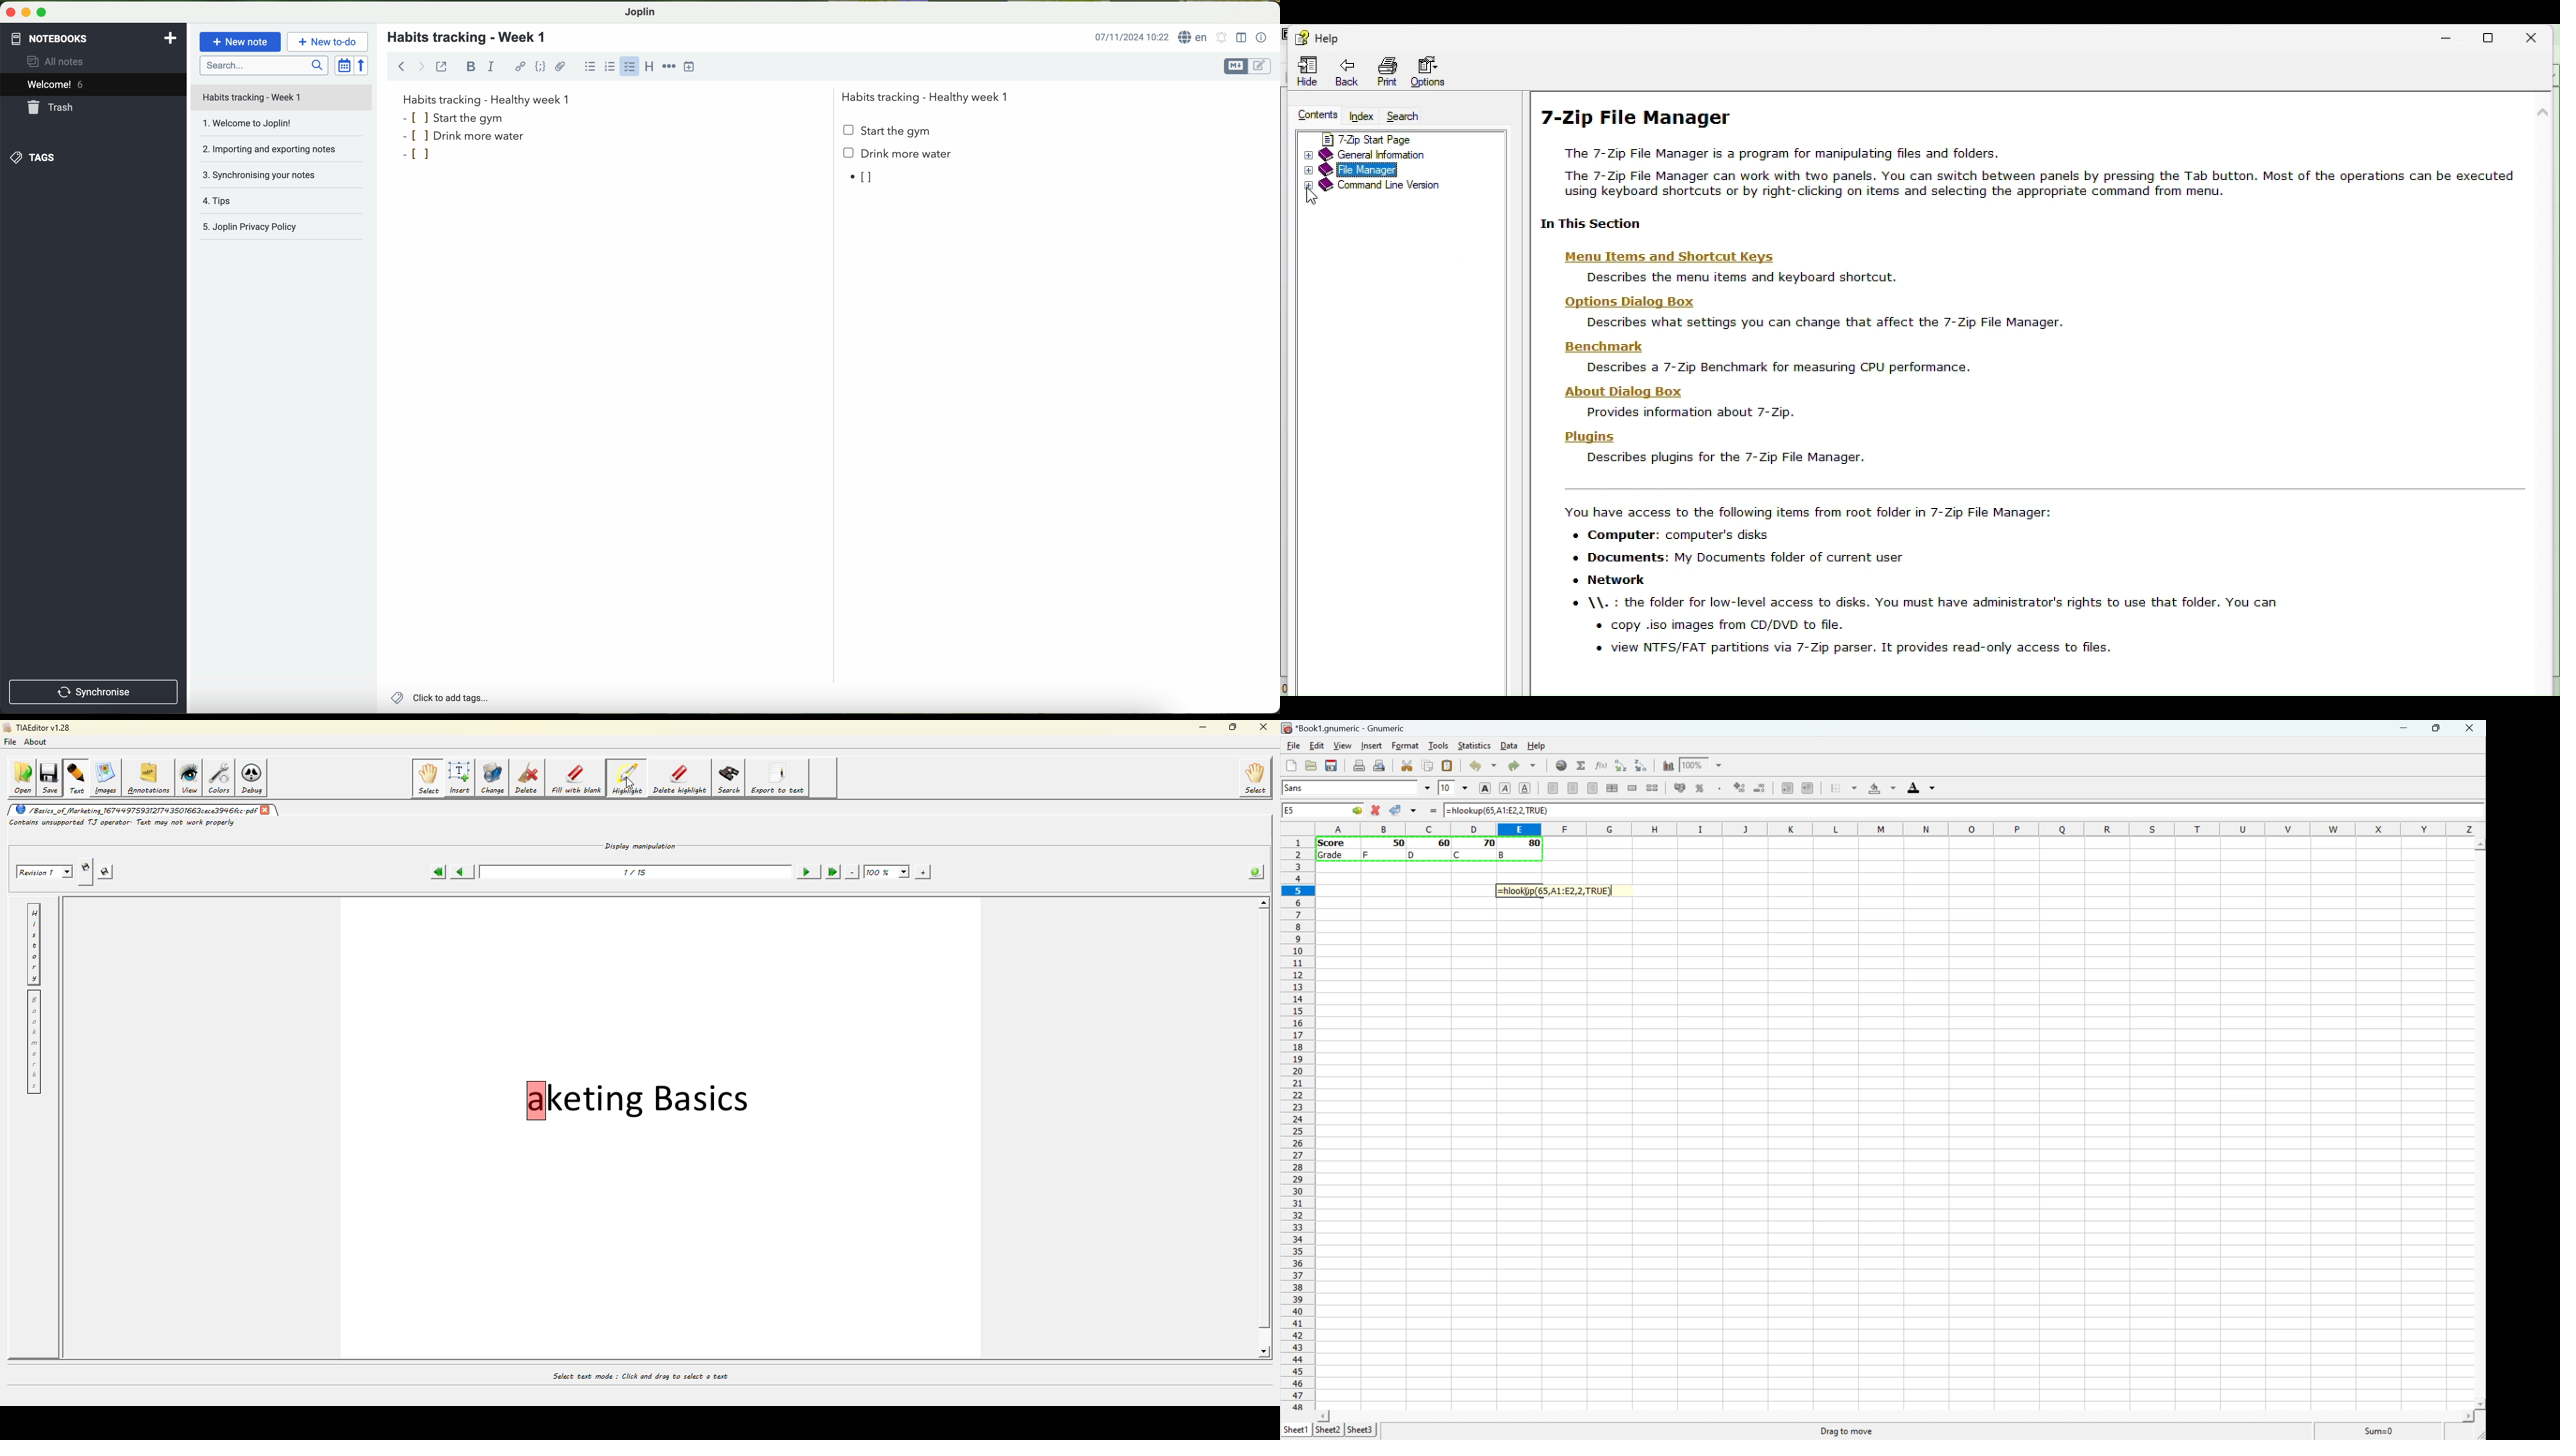  Describe the element at coordinates (690, 67) in the screenshot. I see `insert time` at that location.